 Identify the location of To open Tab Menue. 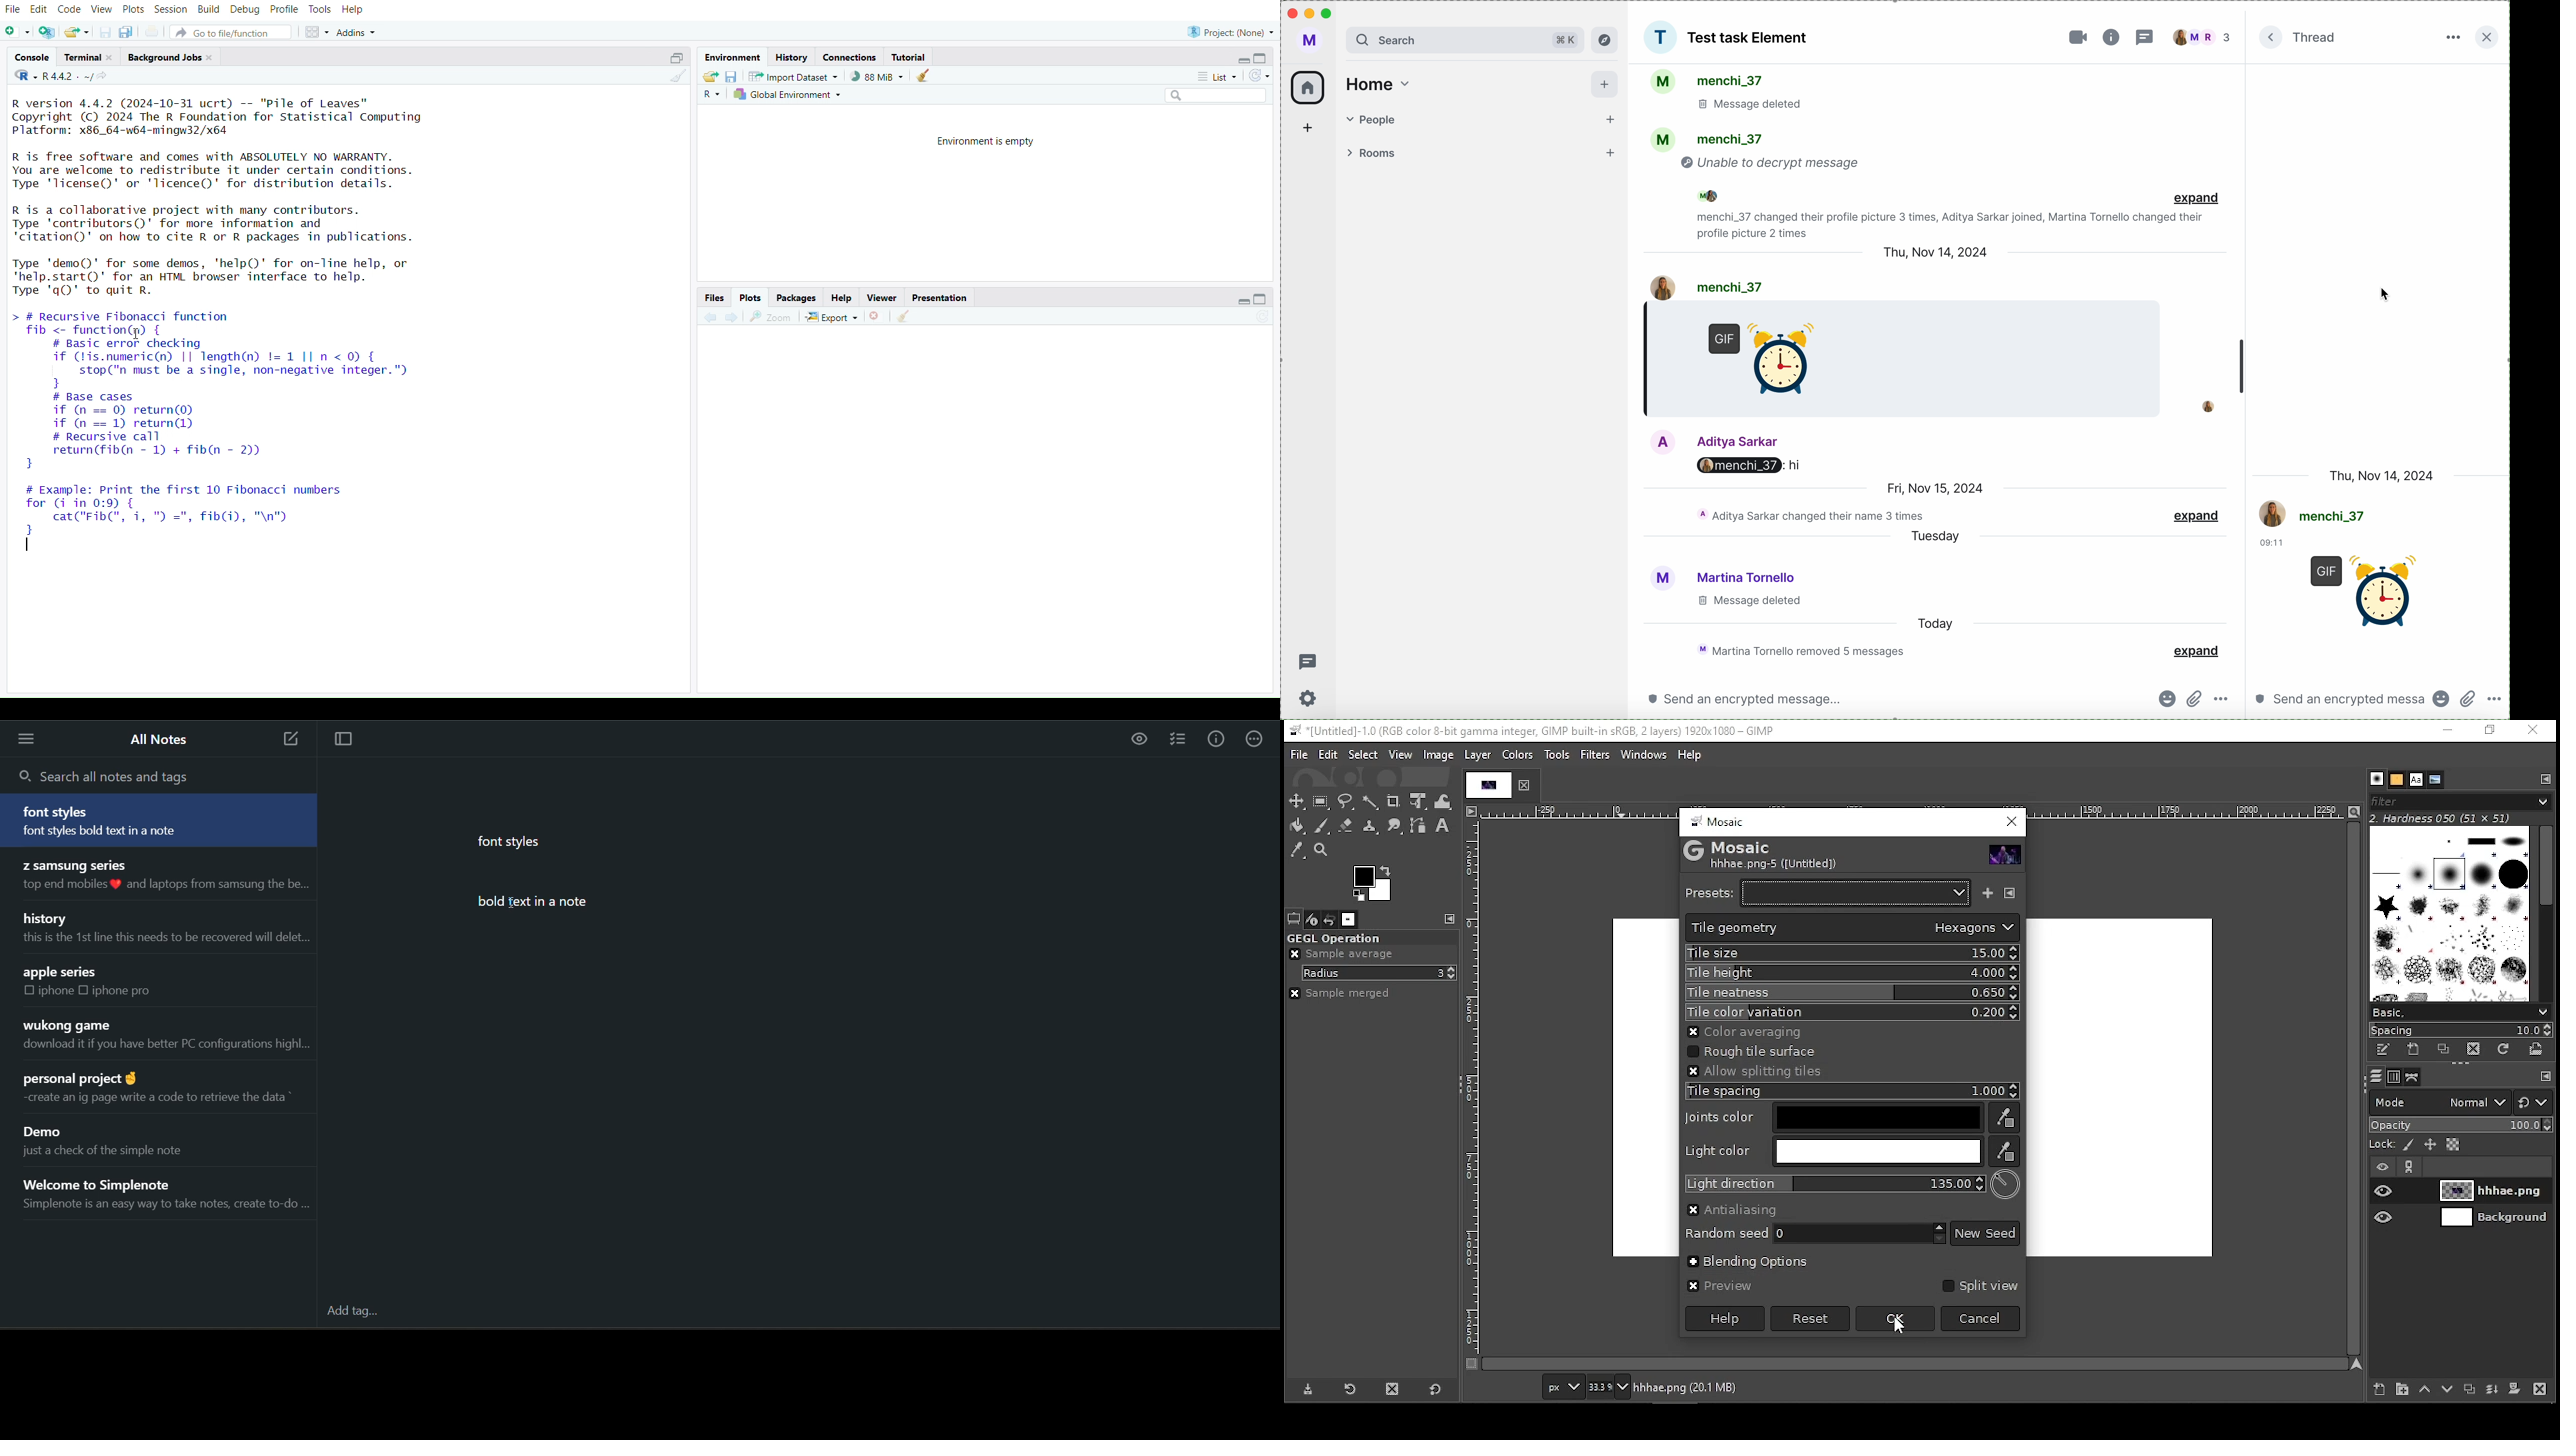
(2545, 779).